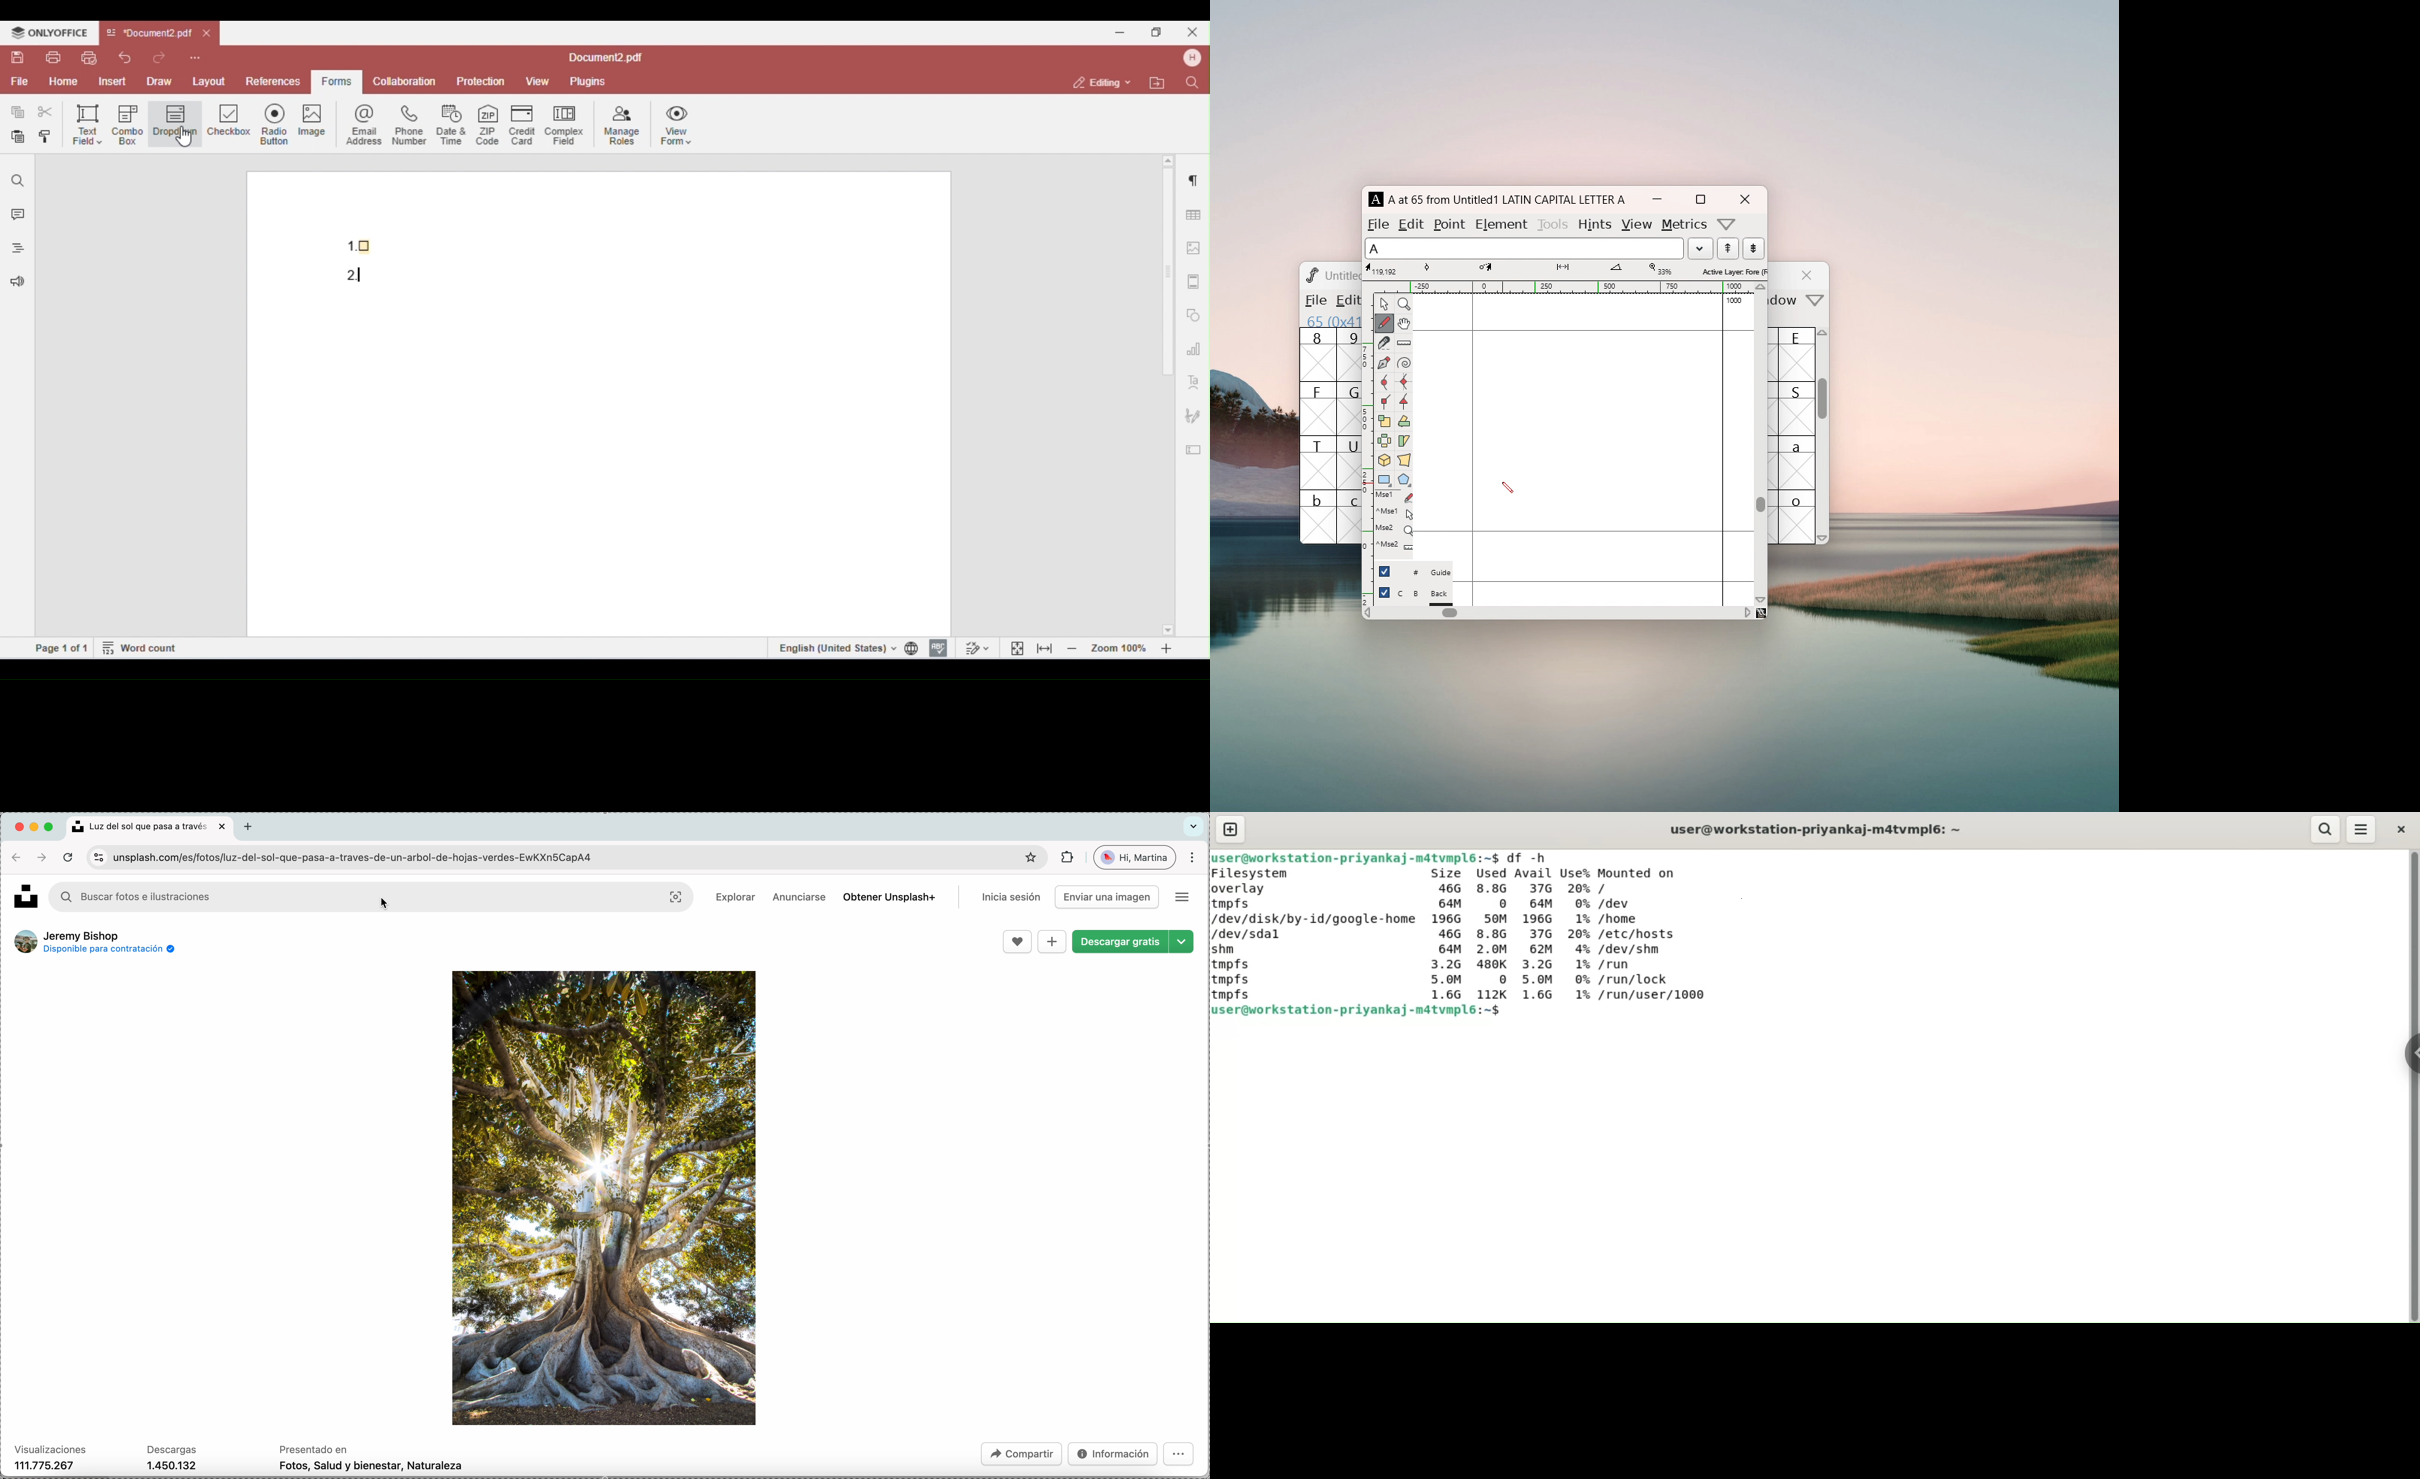 This screenshot has height=1484, width=2436. Describe the element at coordinates (1762, 287) in the screenshot. I see `scroll up` at that location.